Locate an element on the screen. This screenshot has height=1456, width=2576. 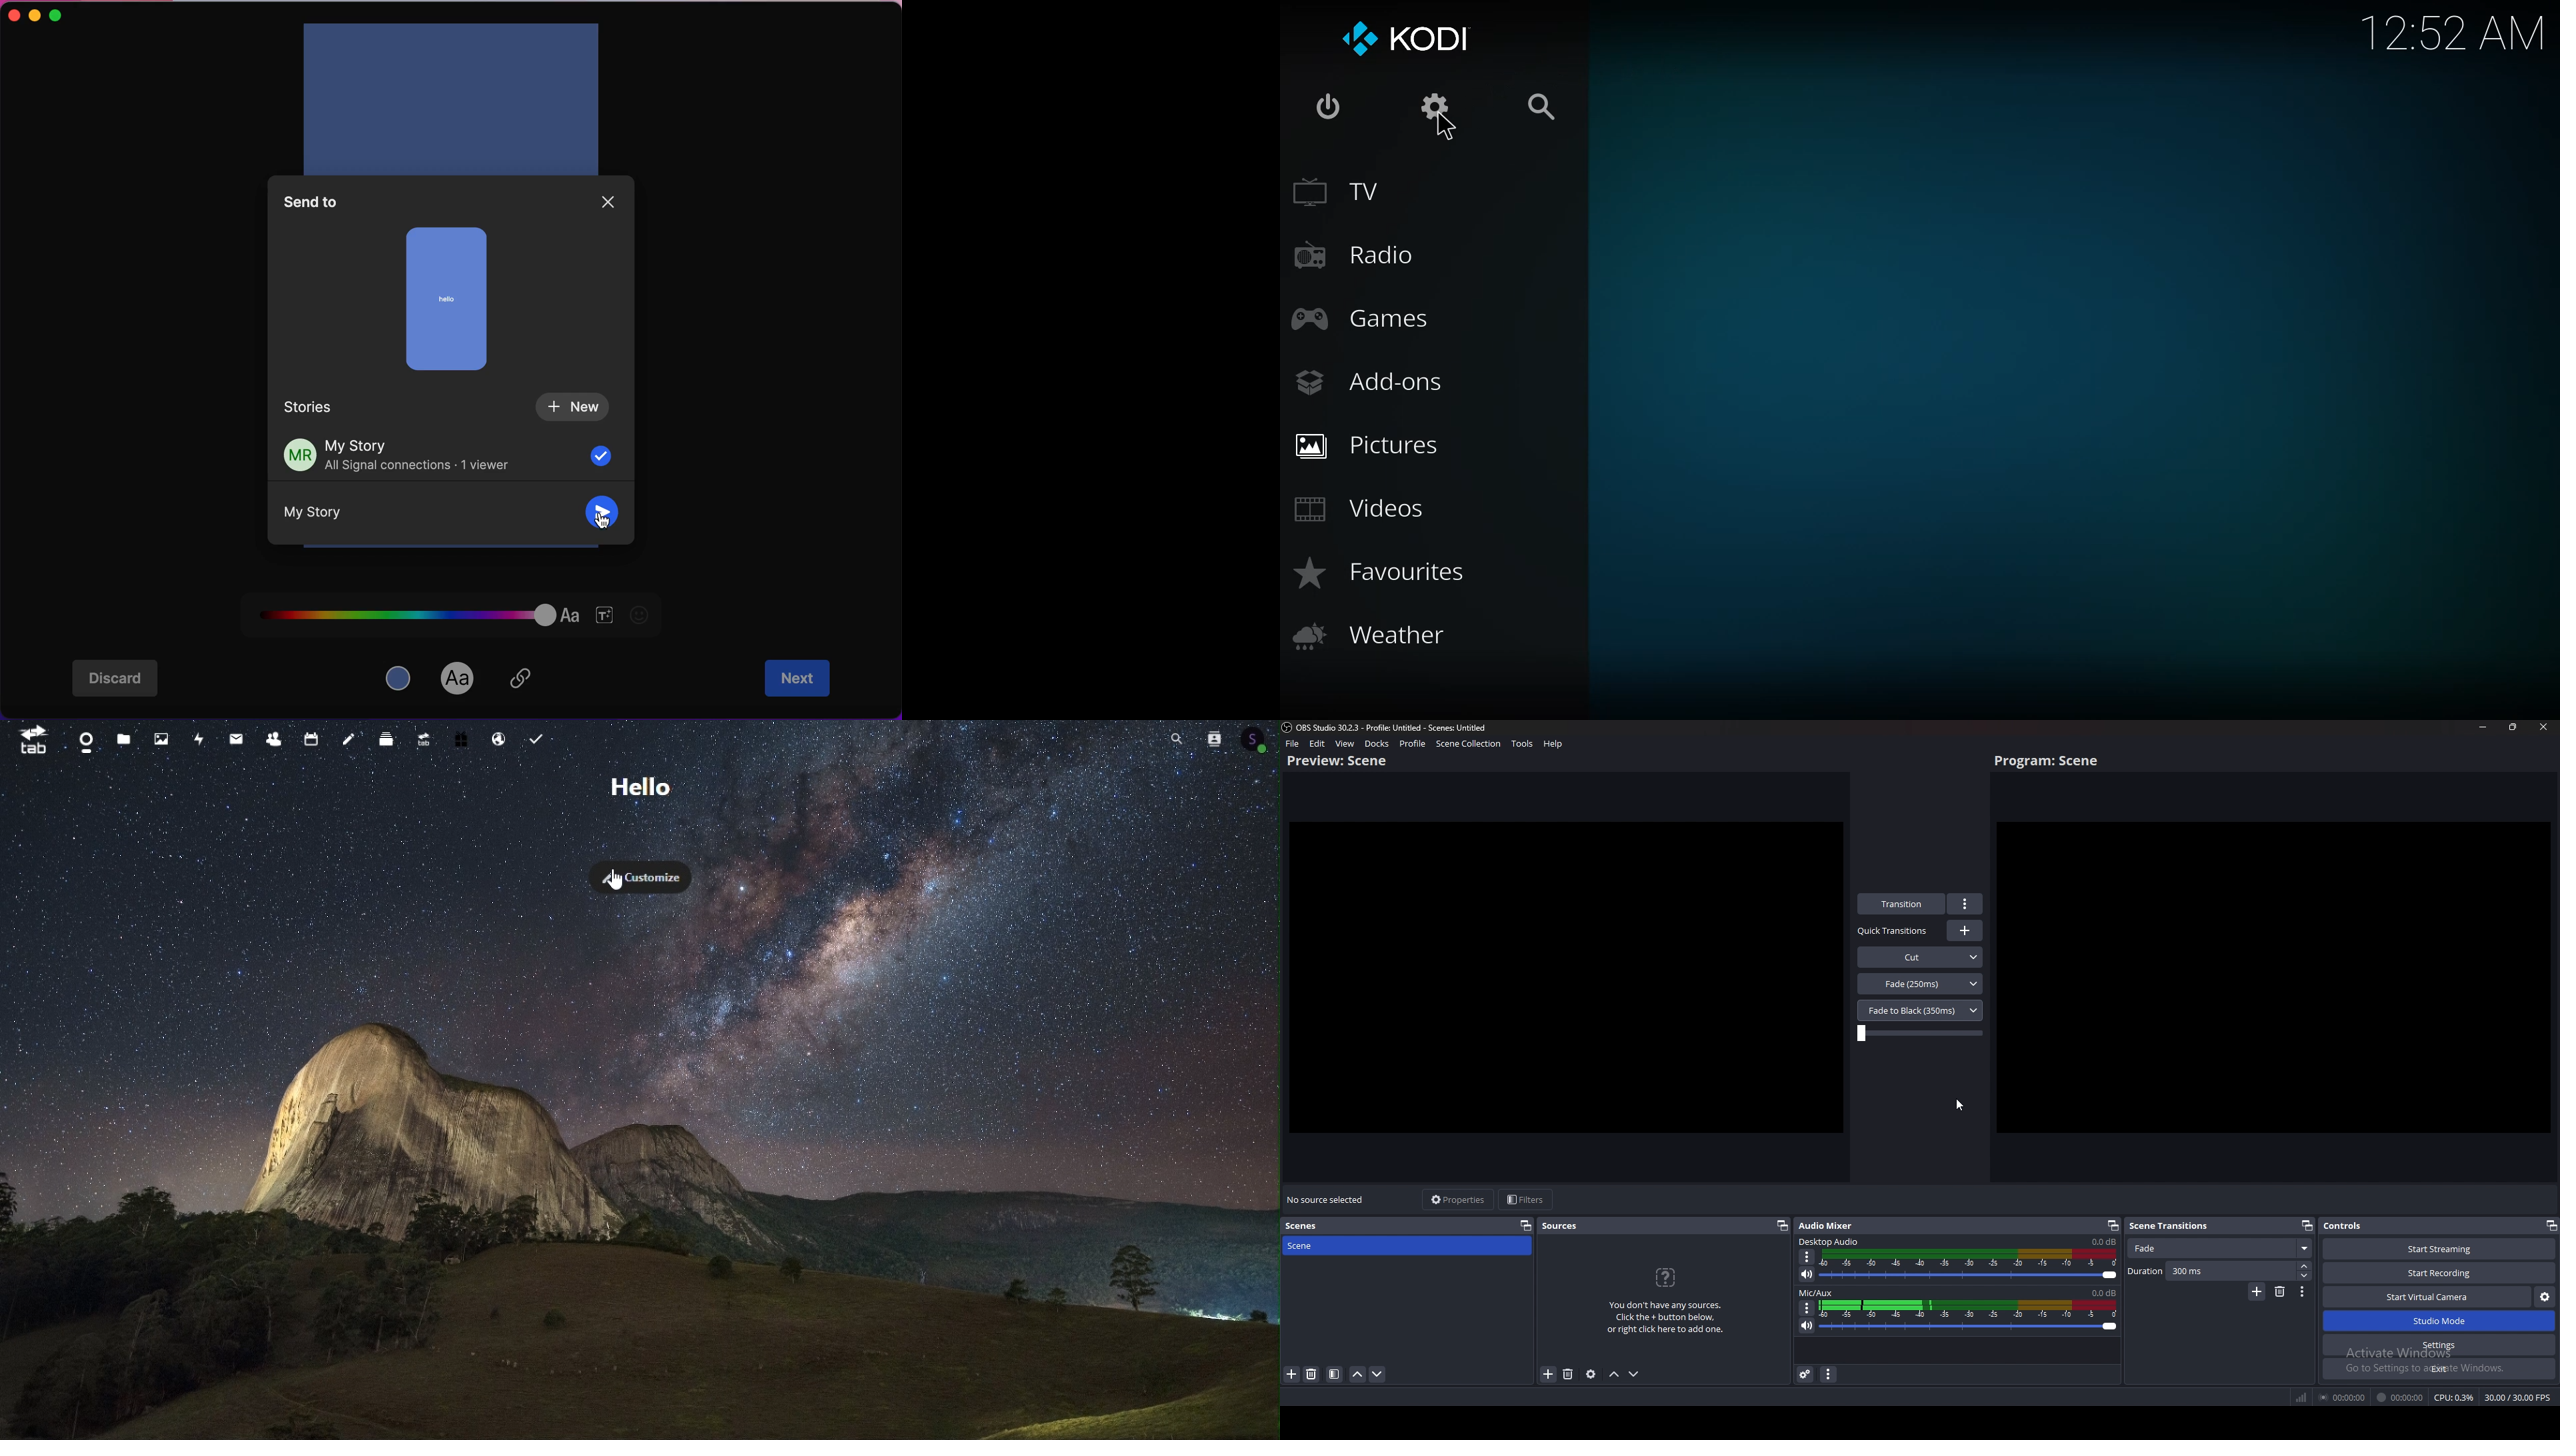
add source is located at coordinates (1548, 1375).